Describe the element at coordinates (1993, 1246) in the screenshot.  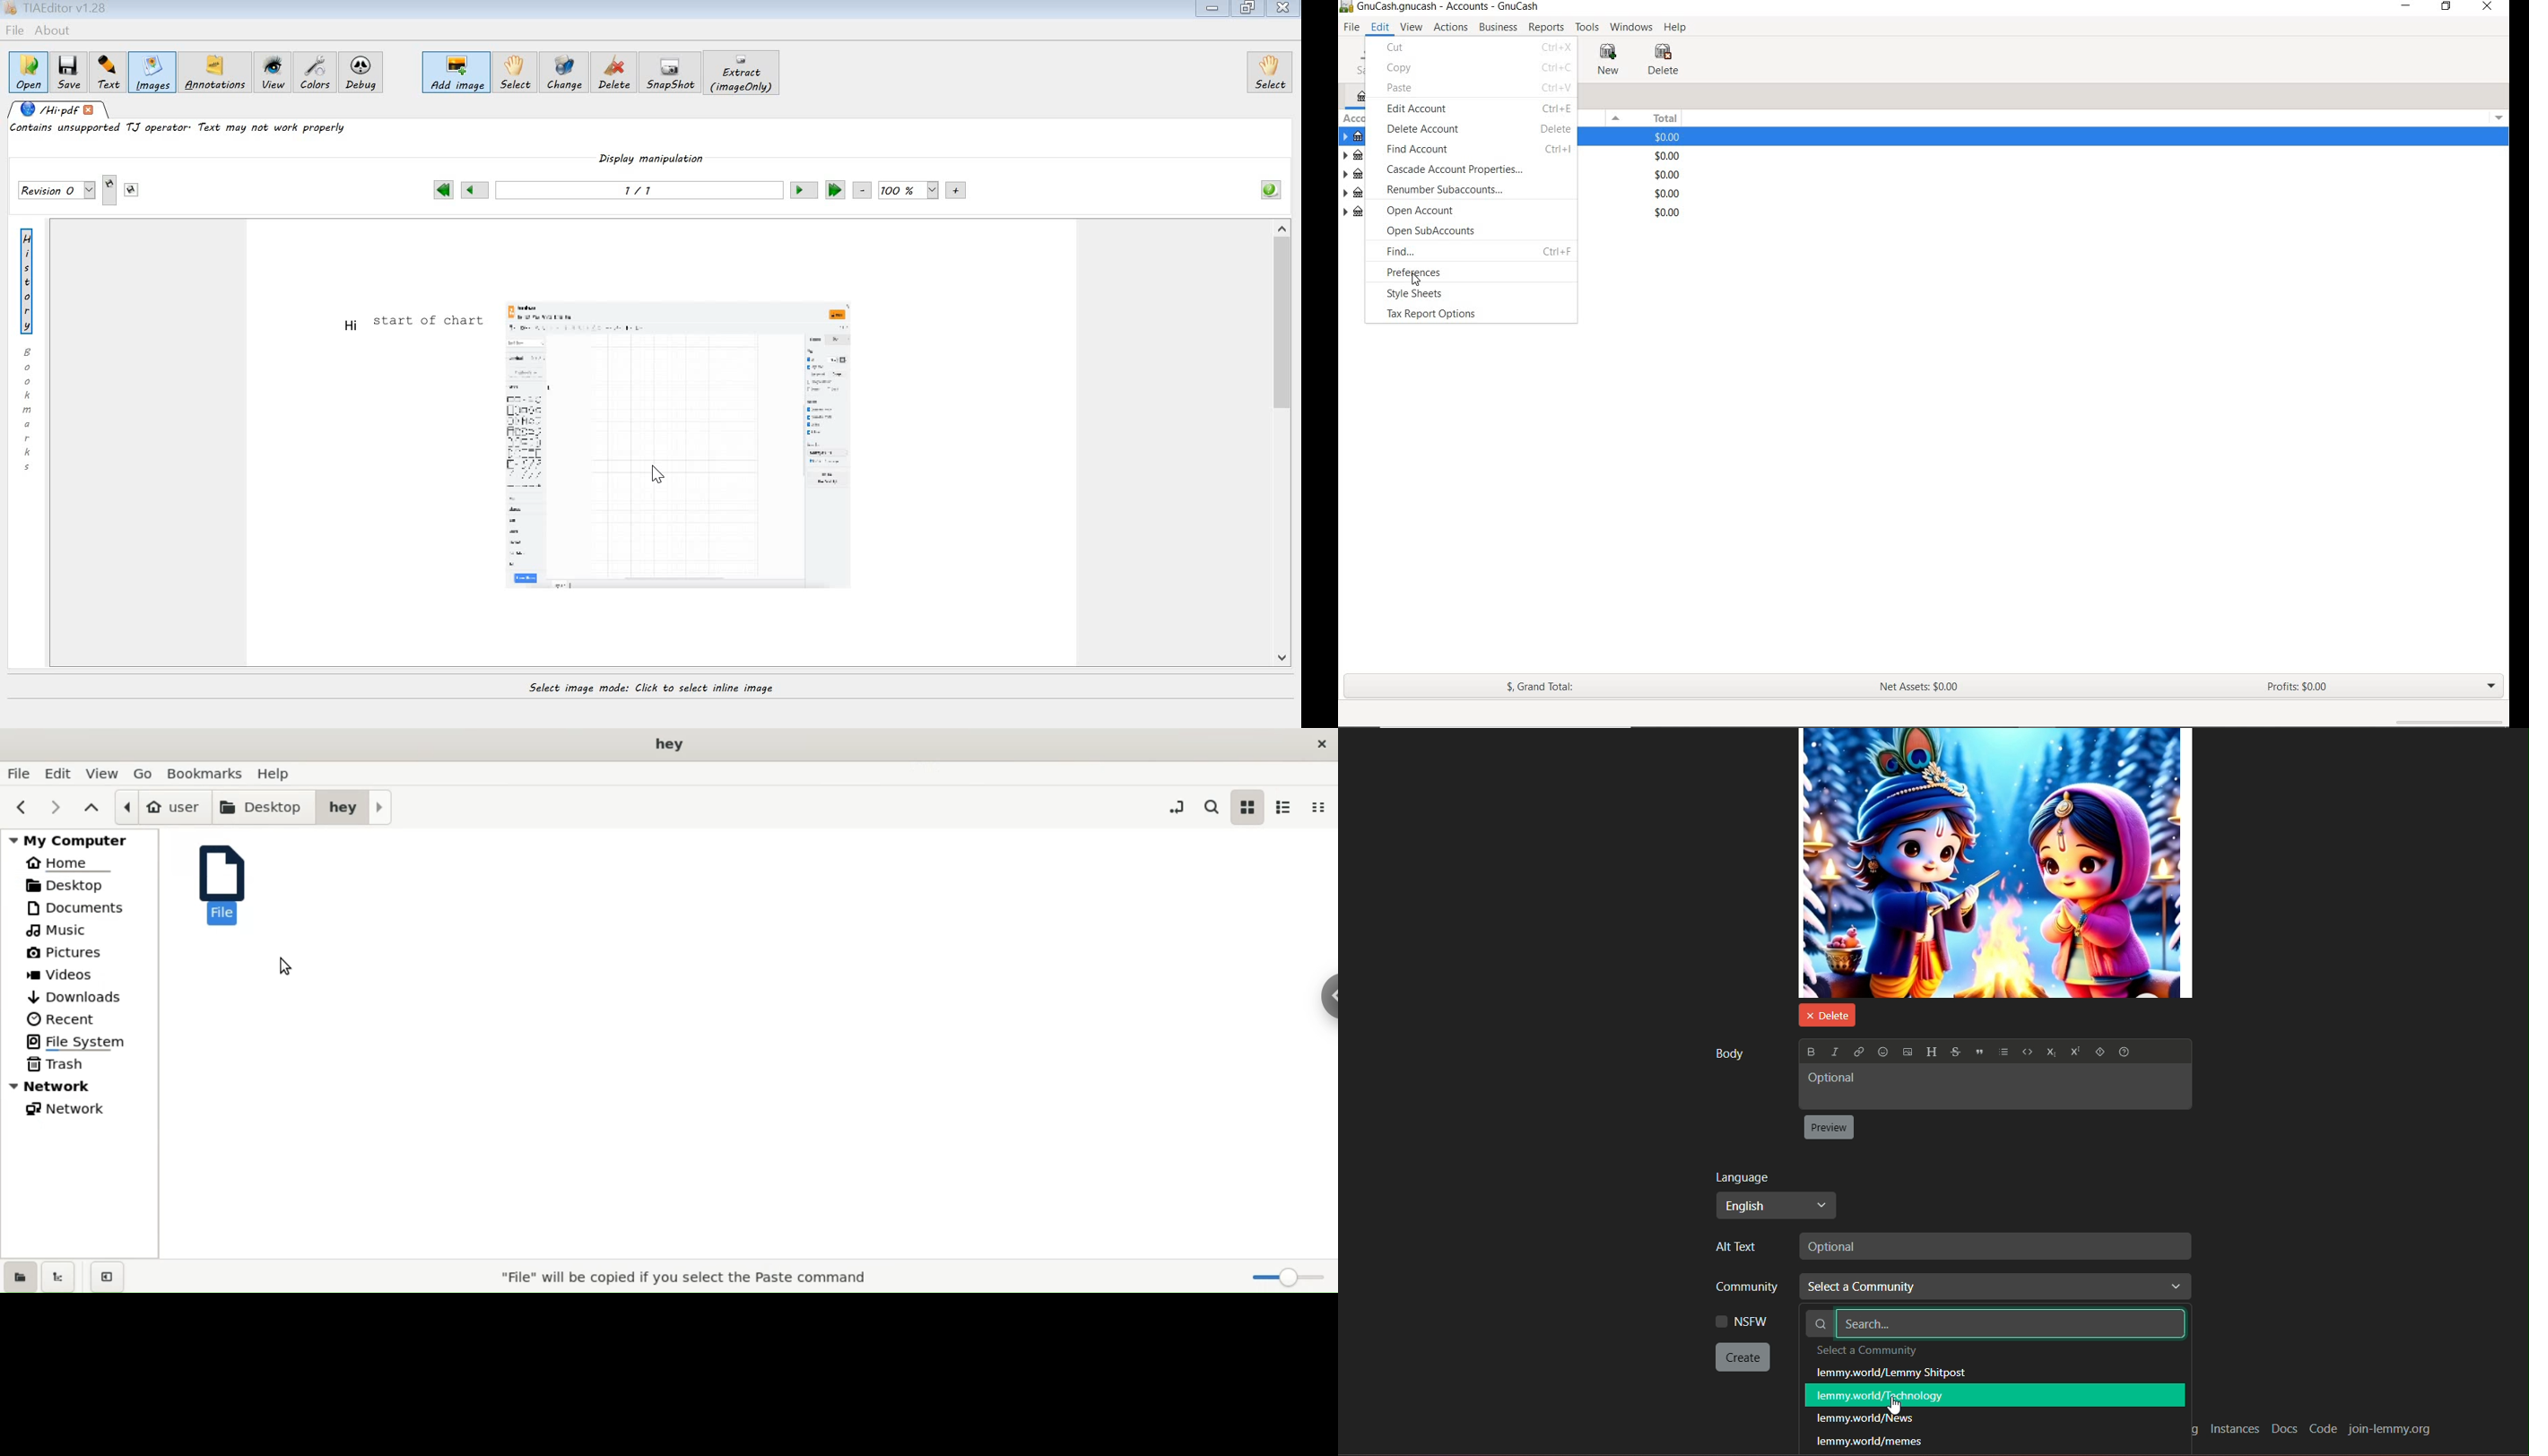
I see `textbox` at that location.